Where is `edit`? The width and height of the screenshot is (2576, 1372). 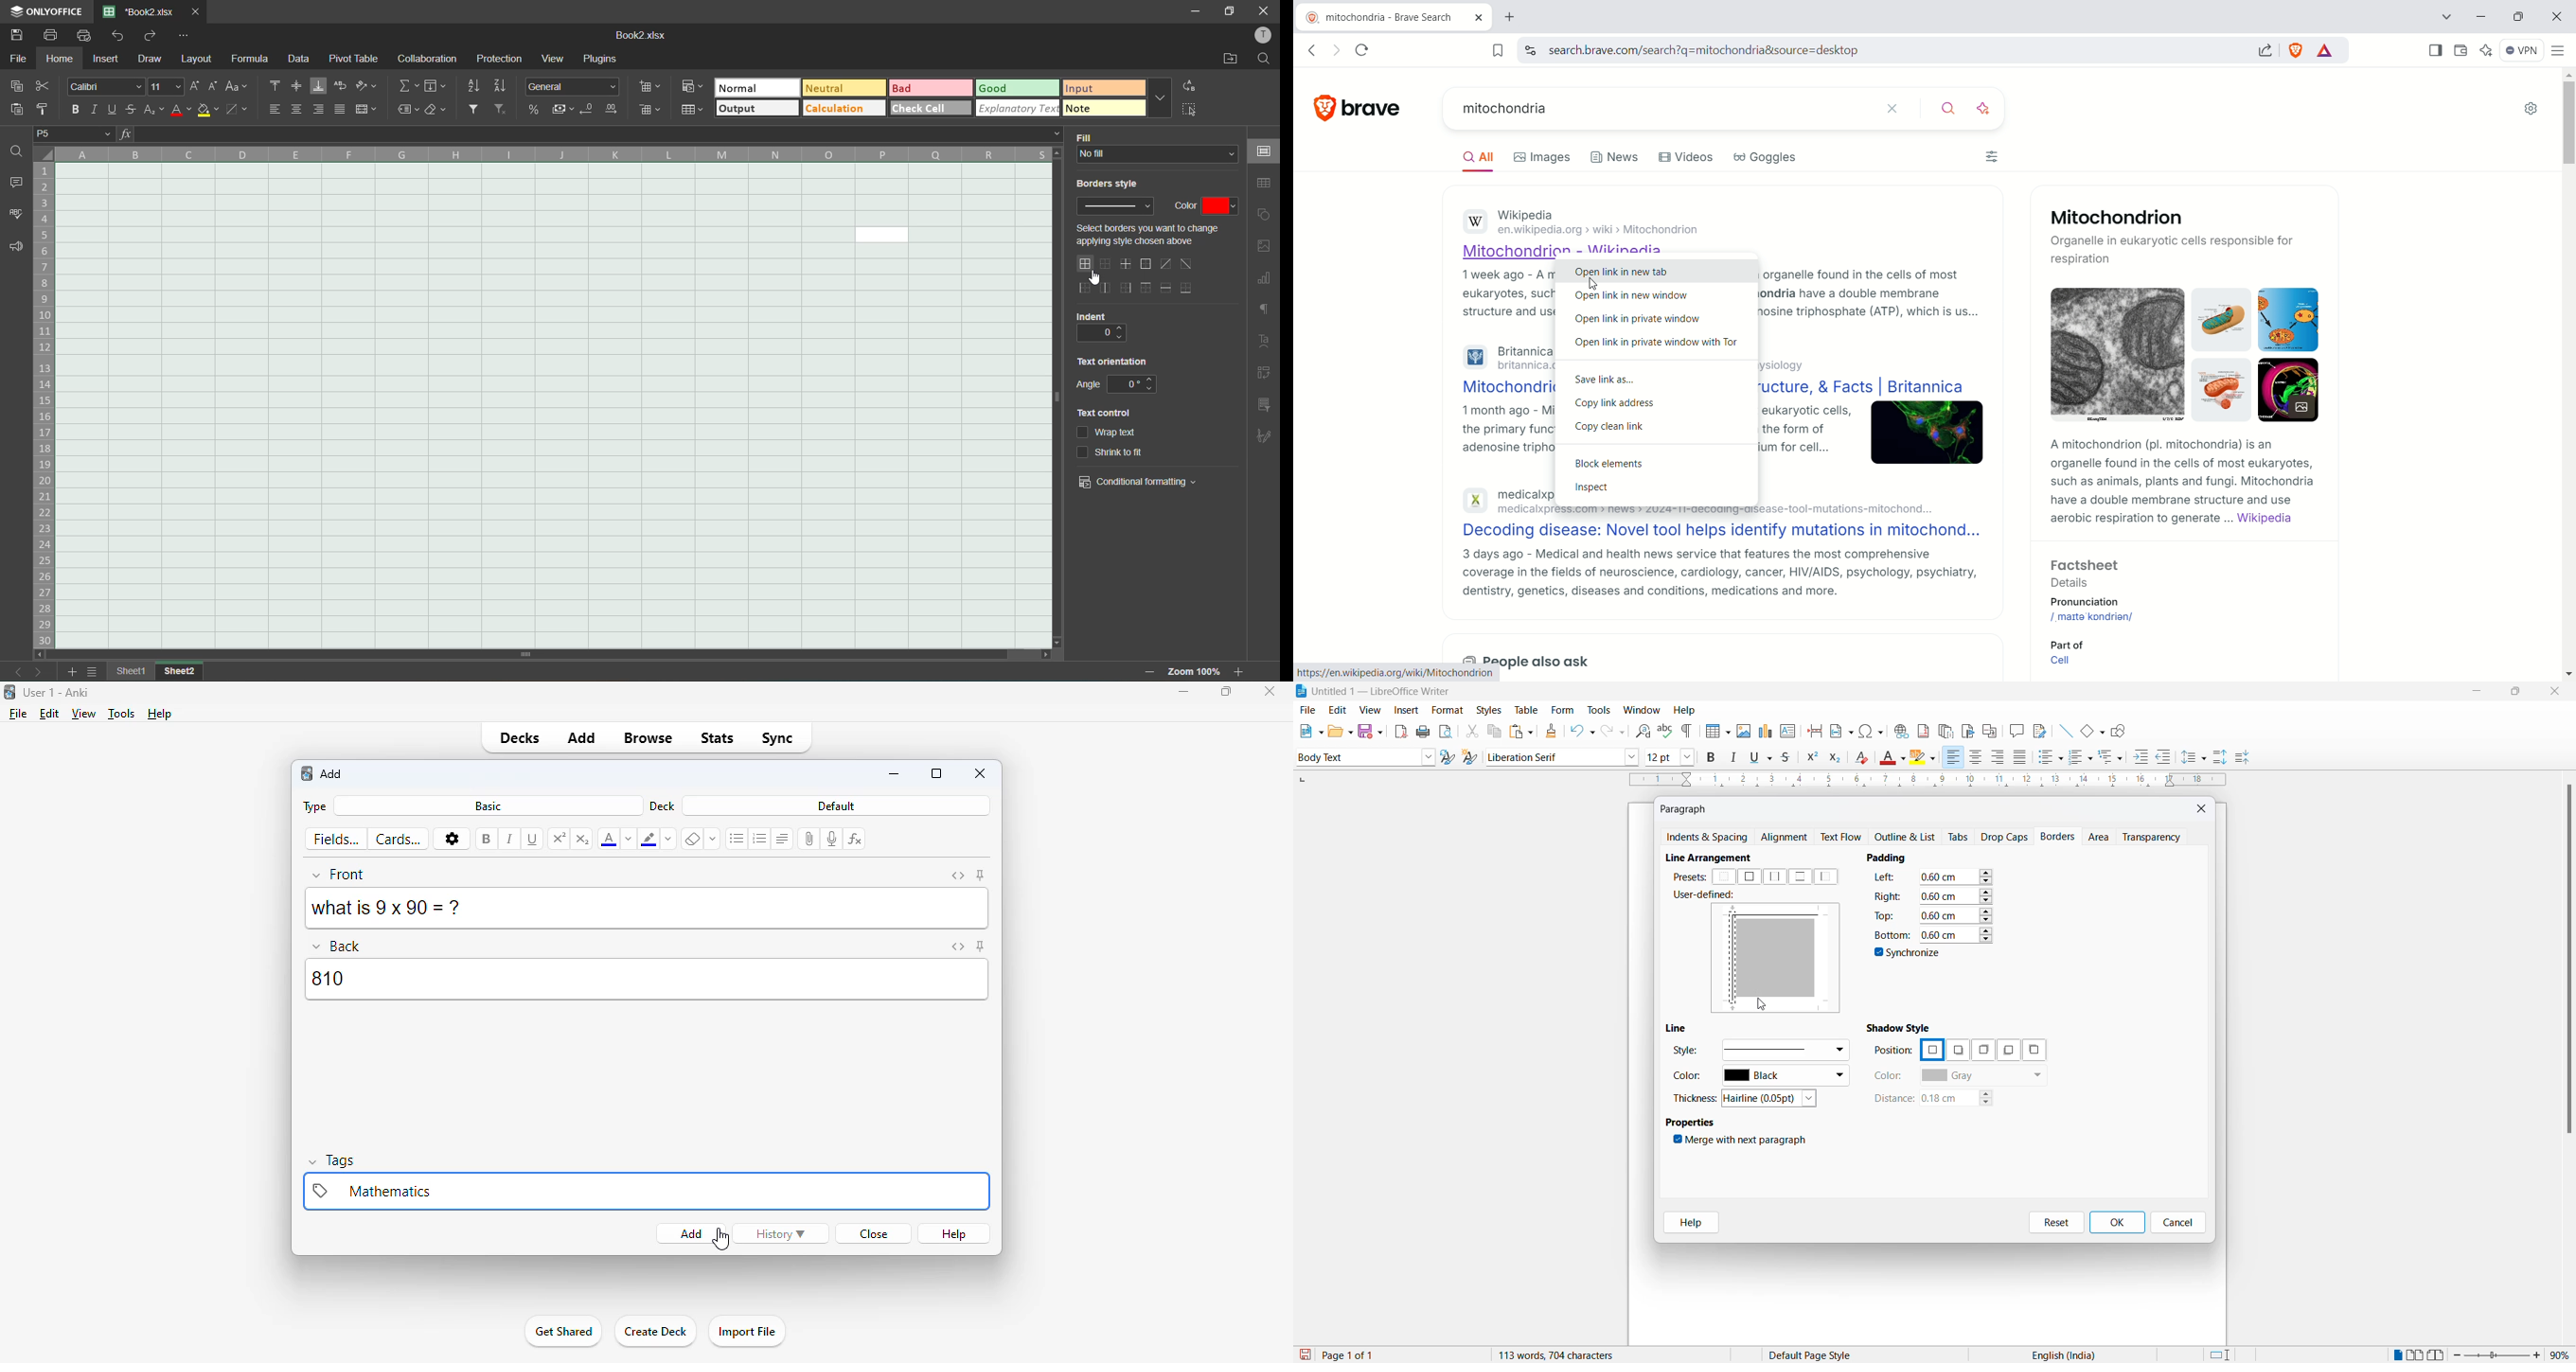
edit is located at coordinates (49, 714).